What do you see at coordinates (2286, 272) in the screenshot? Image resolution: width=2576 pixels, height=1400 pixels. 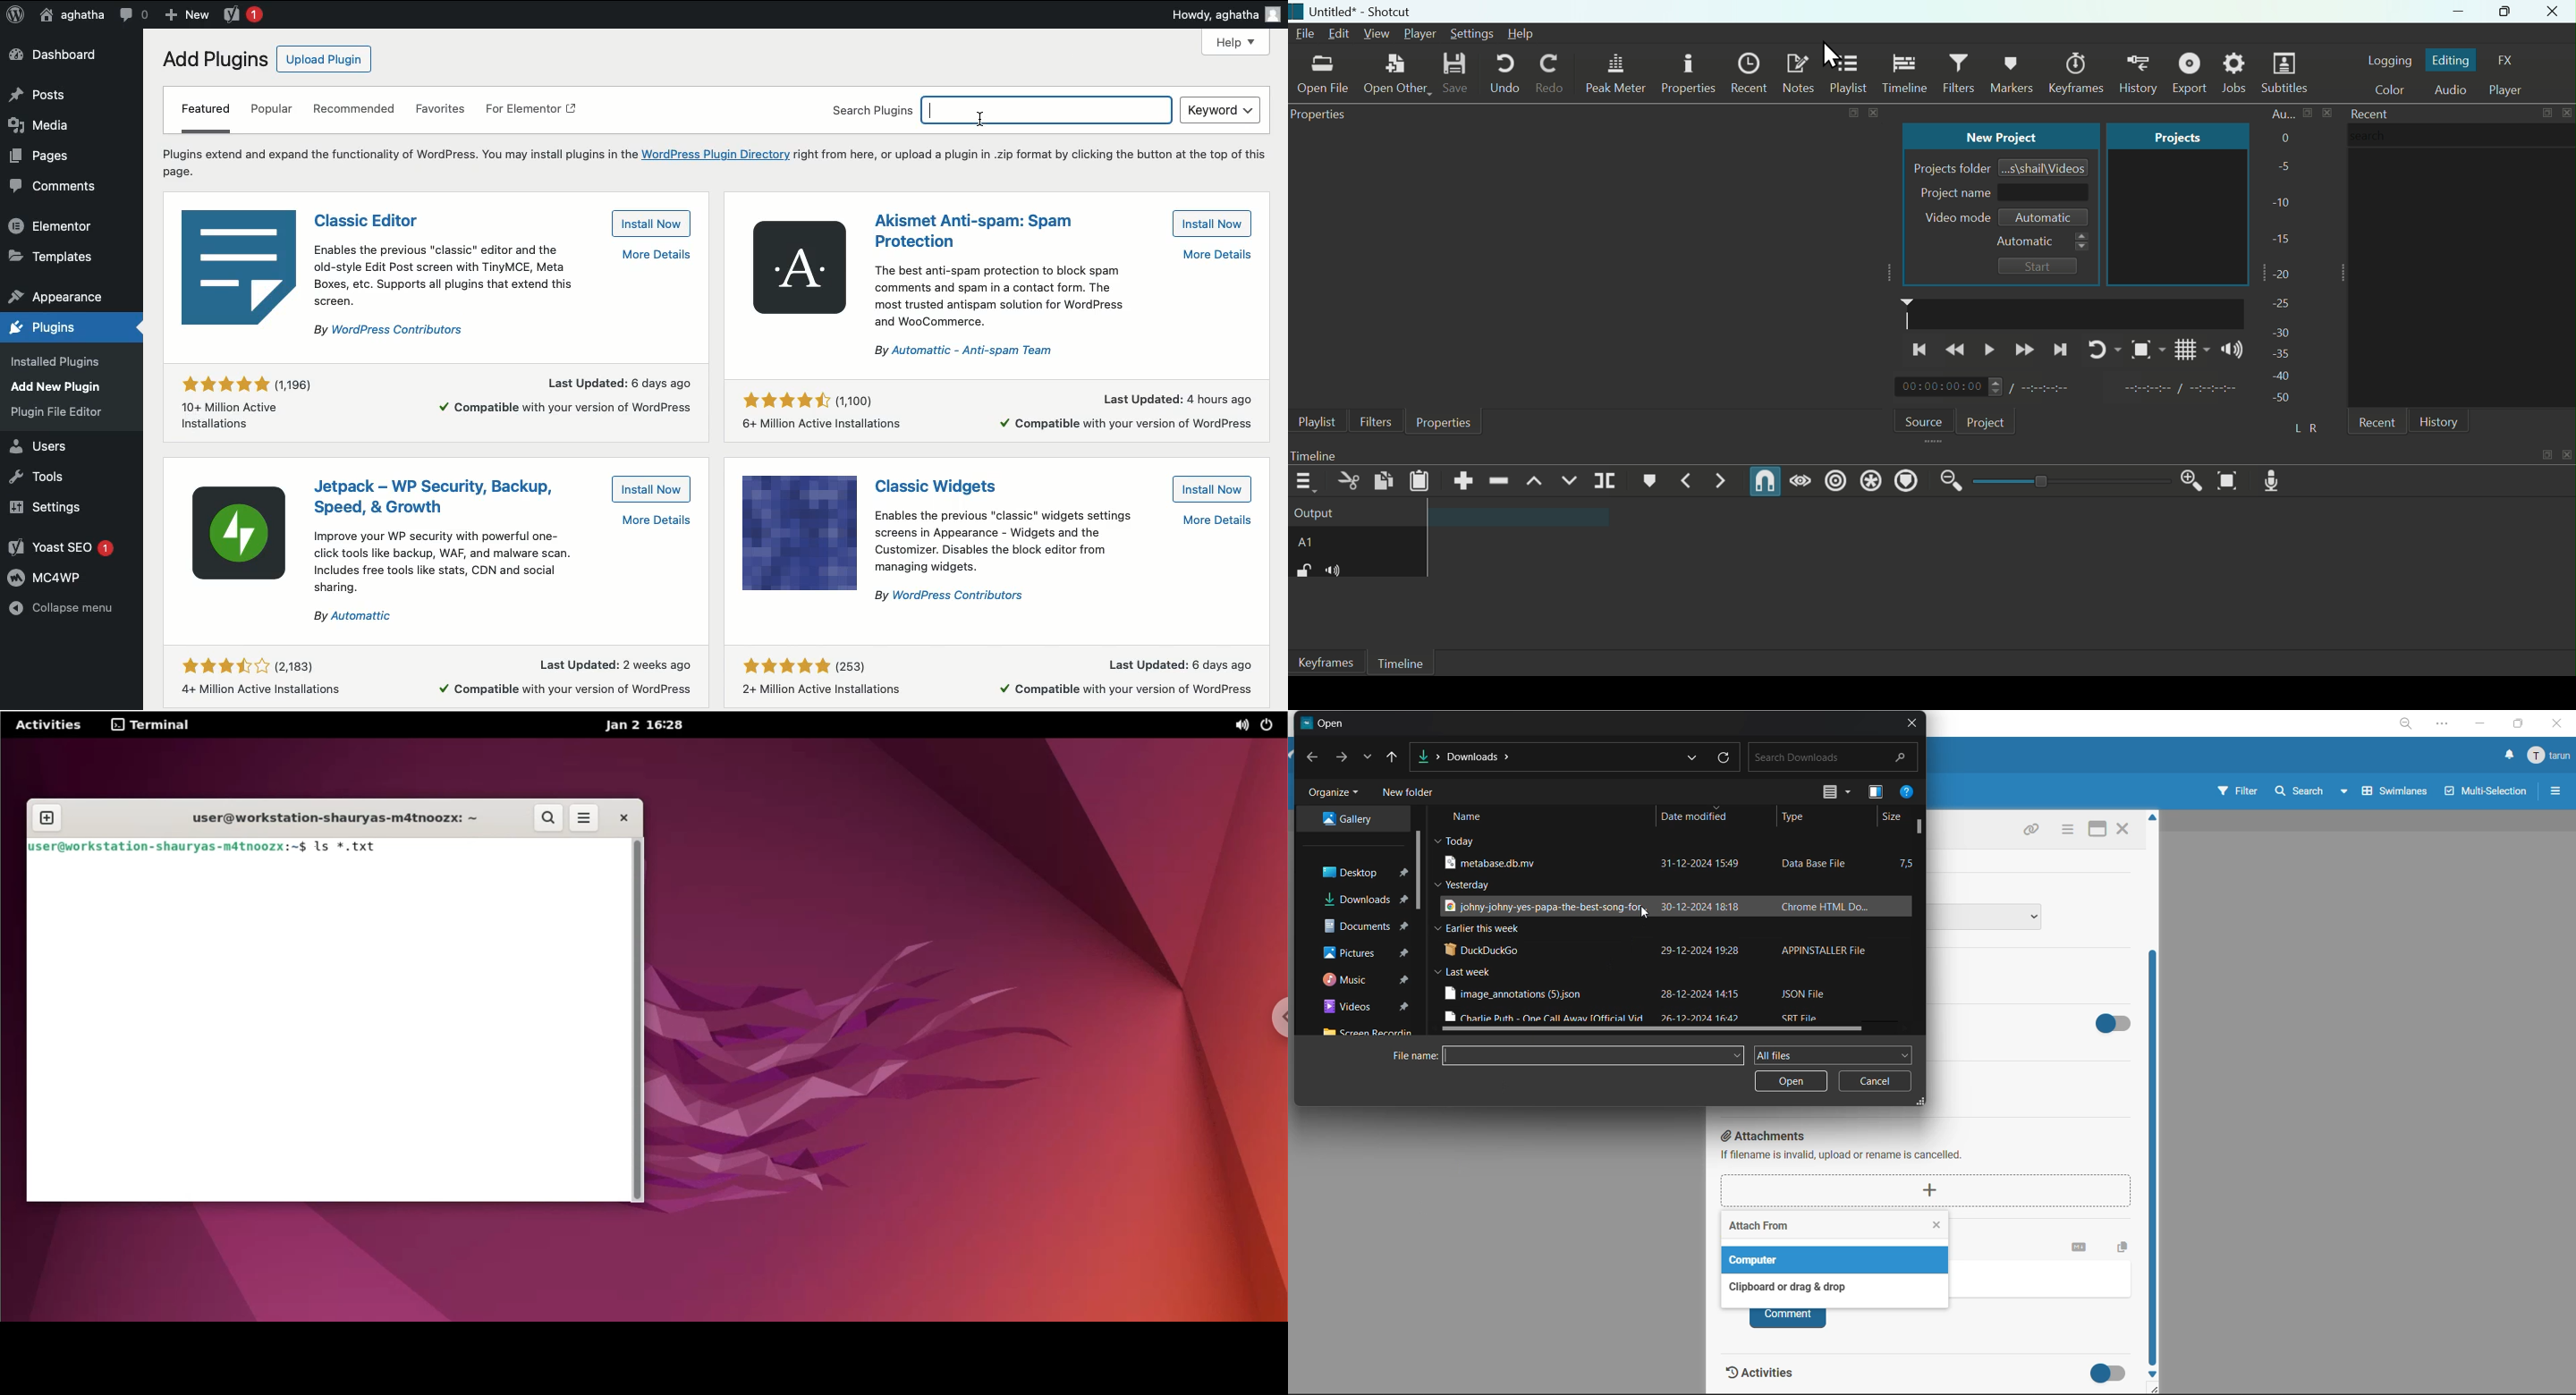 I see `-20` at bounding box center [2286, 272].